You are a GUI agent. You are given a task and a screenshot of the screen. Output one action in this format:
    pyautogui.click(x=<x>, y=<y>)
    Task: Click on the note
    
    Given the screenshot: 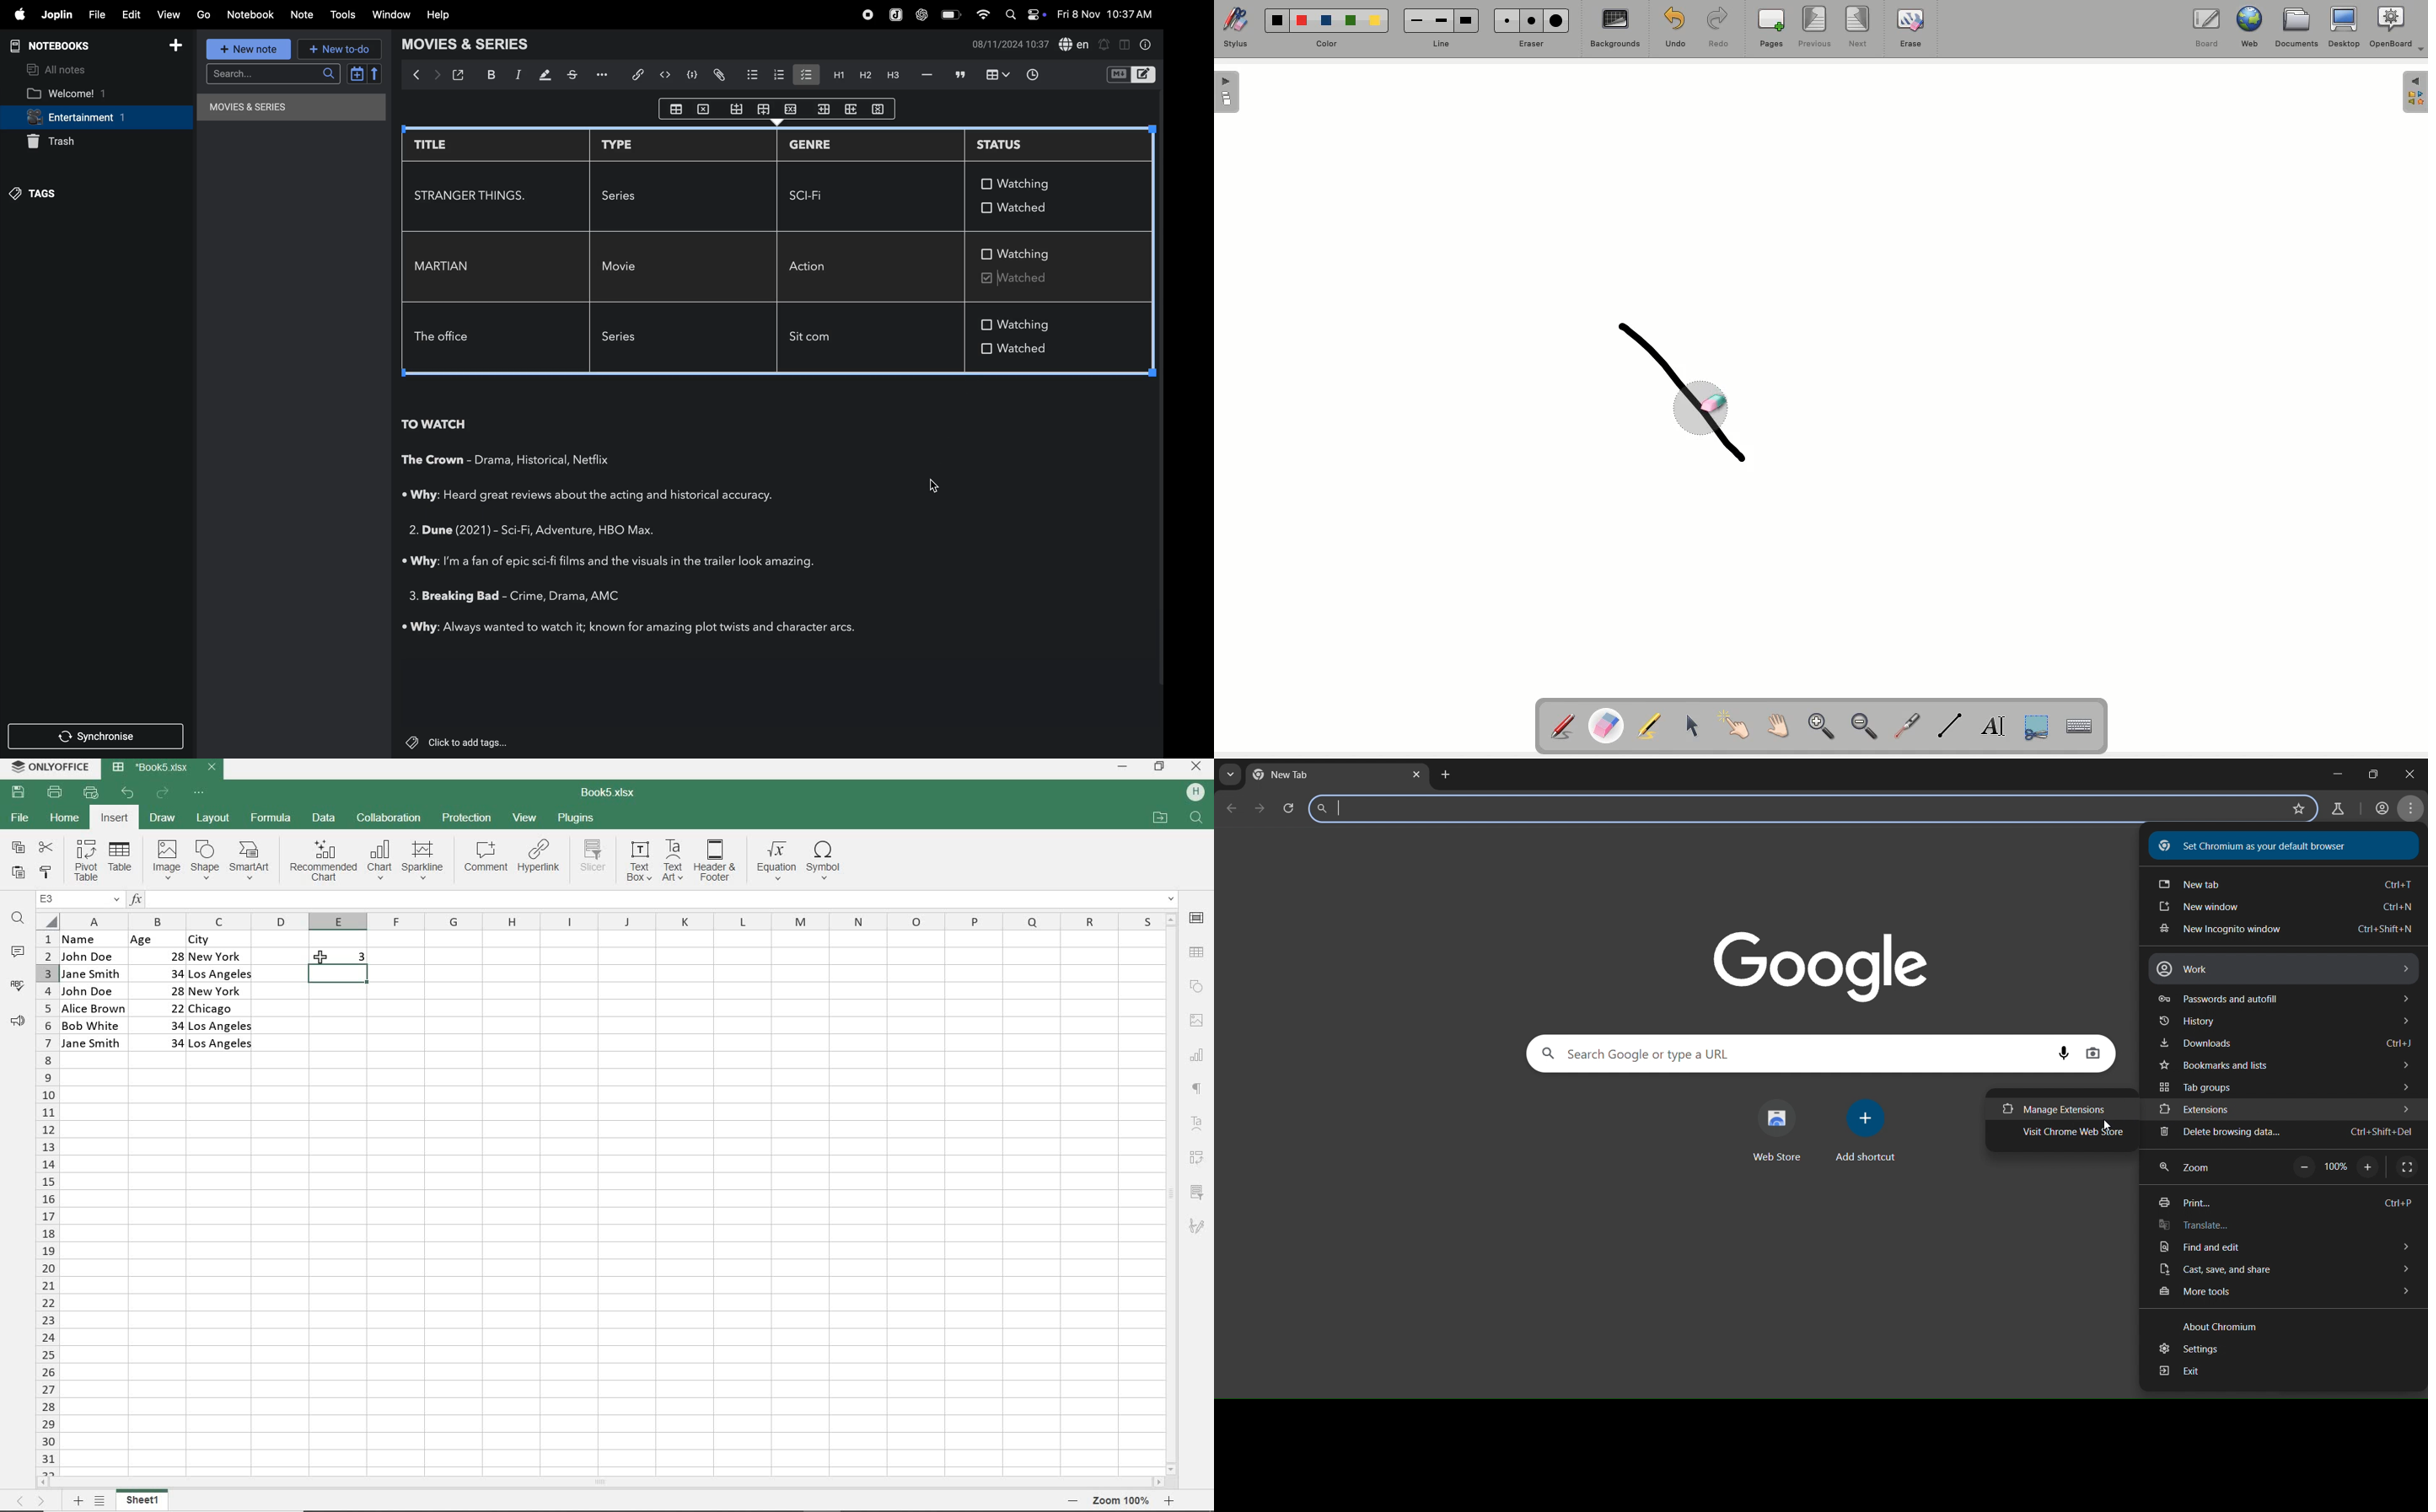 What is the action you would take?
    pyautogui.click(x=303, y=17)
    